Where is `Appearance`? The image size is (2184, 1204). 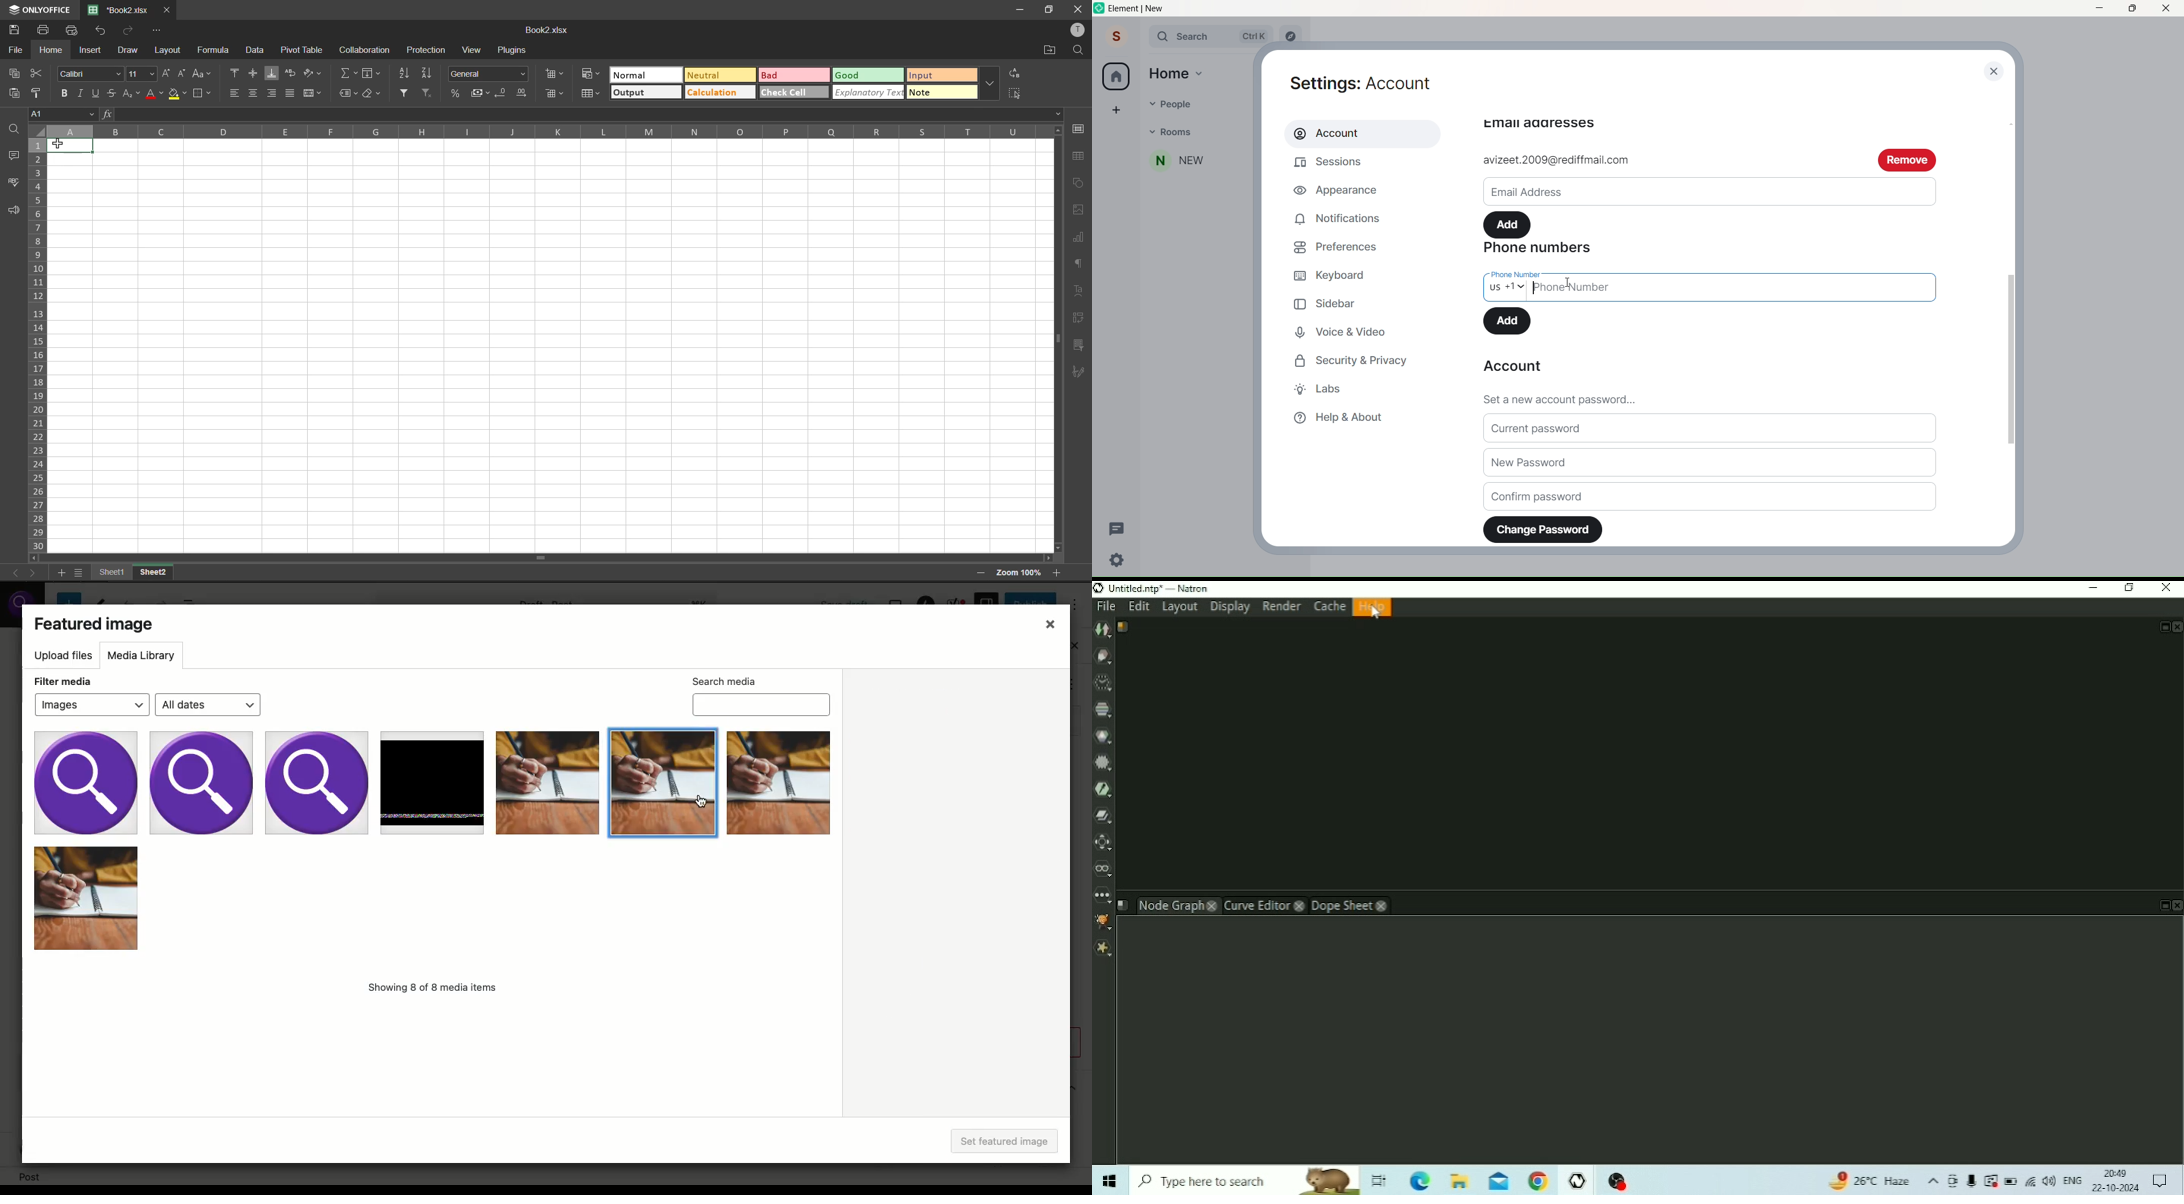
Appearance is located at coordinates (1339, 193).